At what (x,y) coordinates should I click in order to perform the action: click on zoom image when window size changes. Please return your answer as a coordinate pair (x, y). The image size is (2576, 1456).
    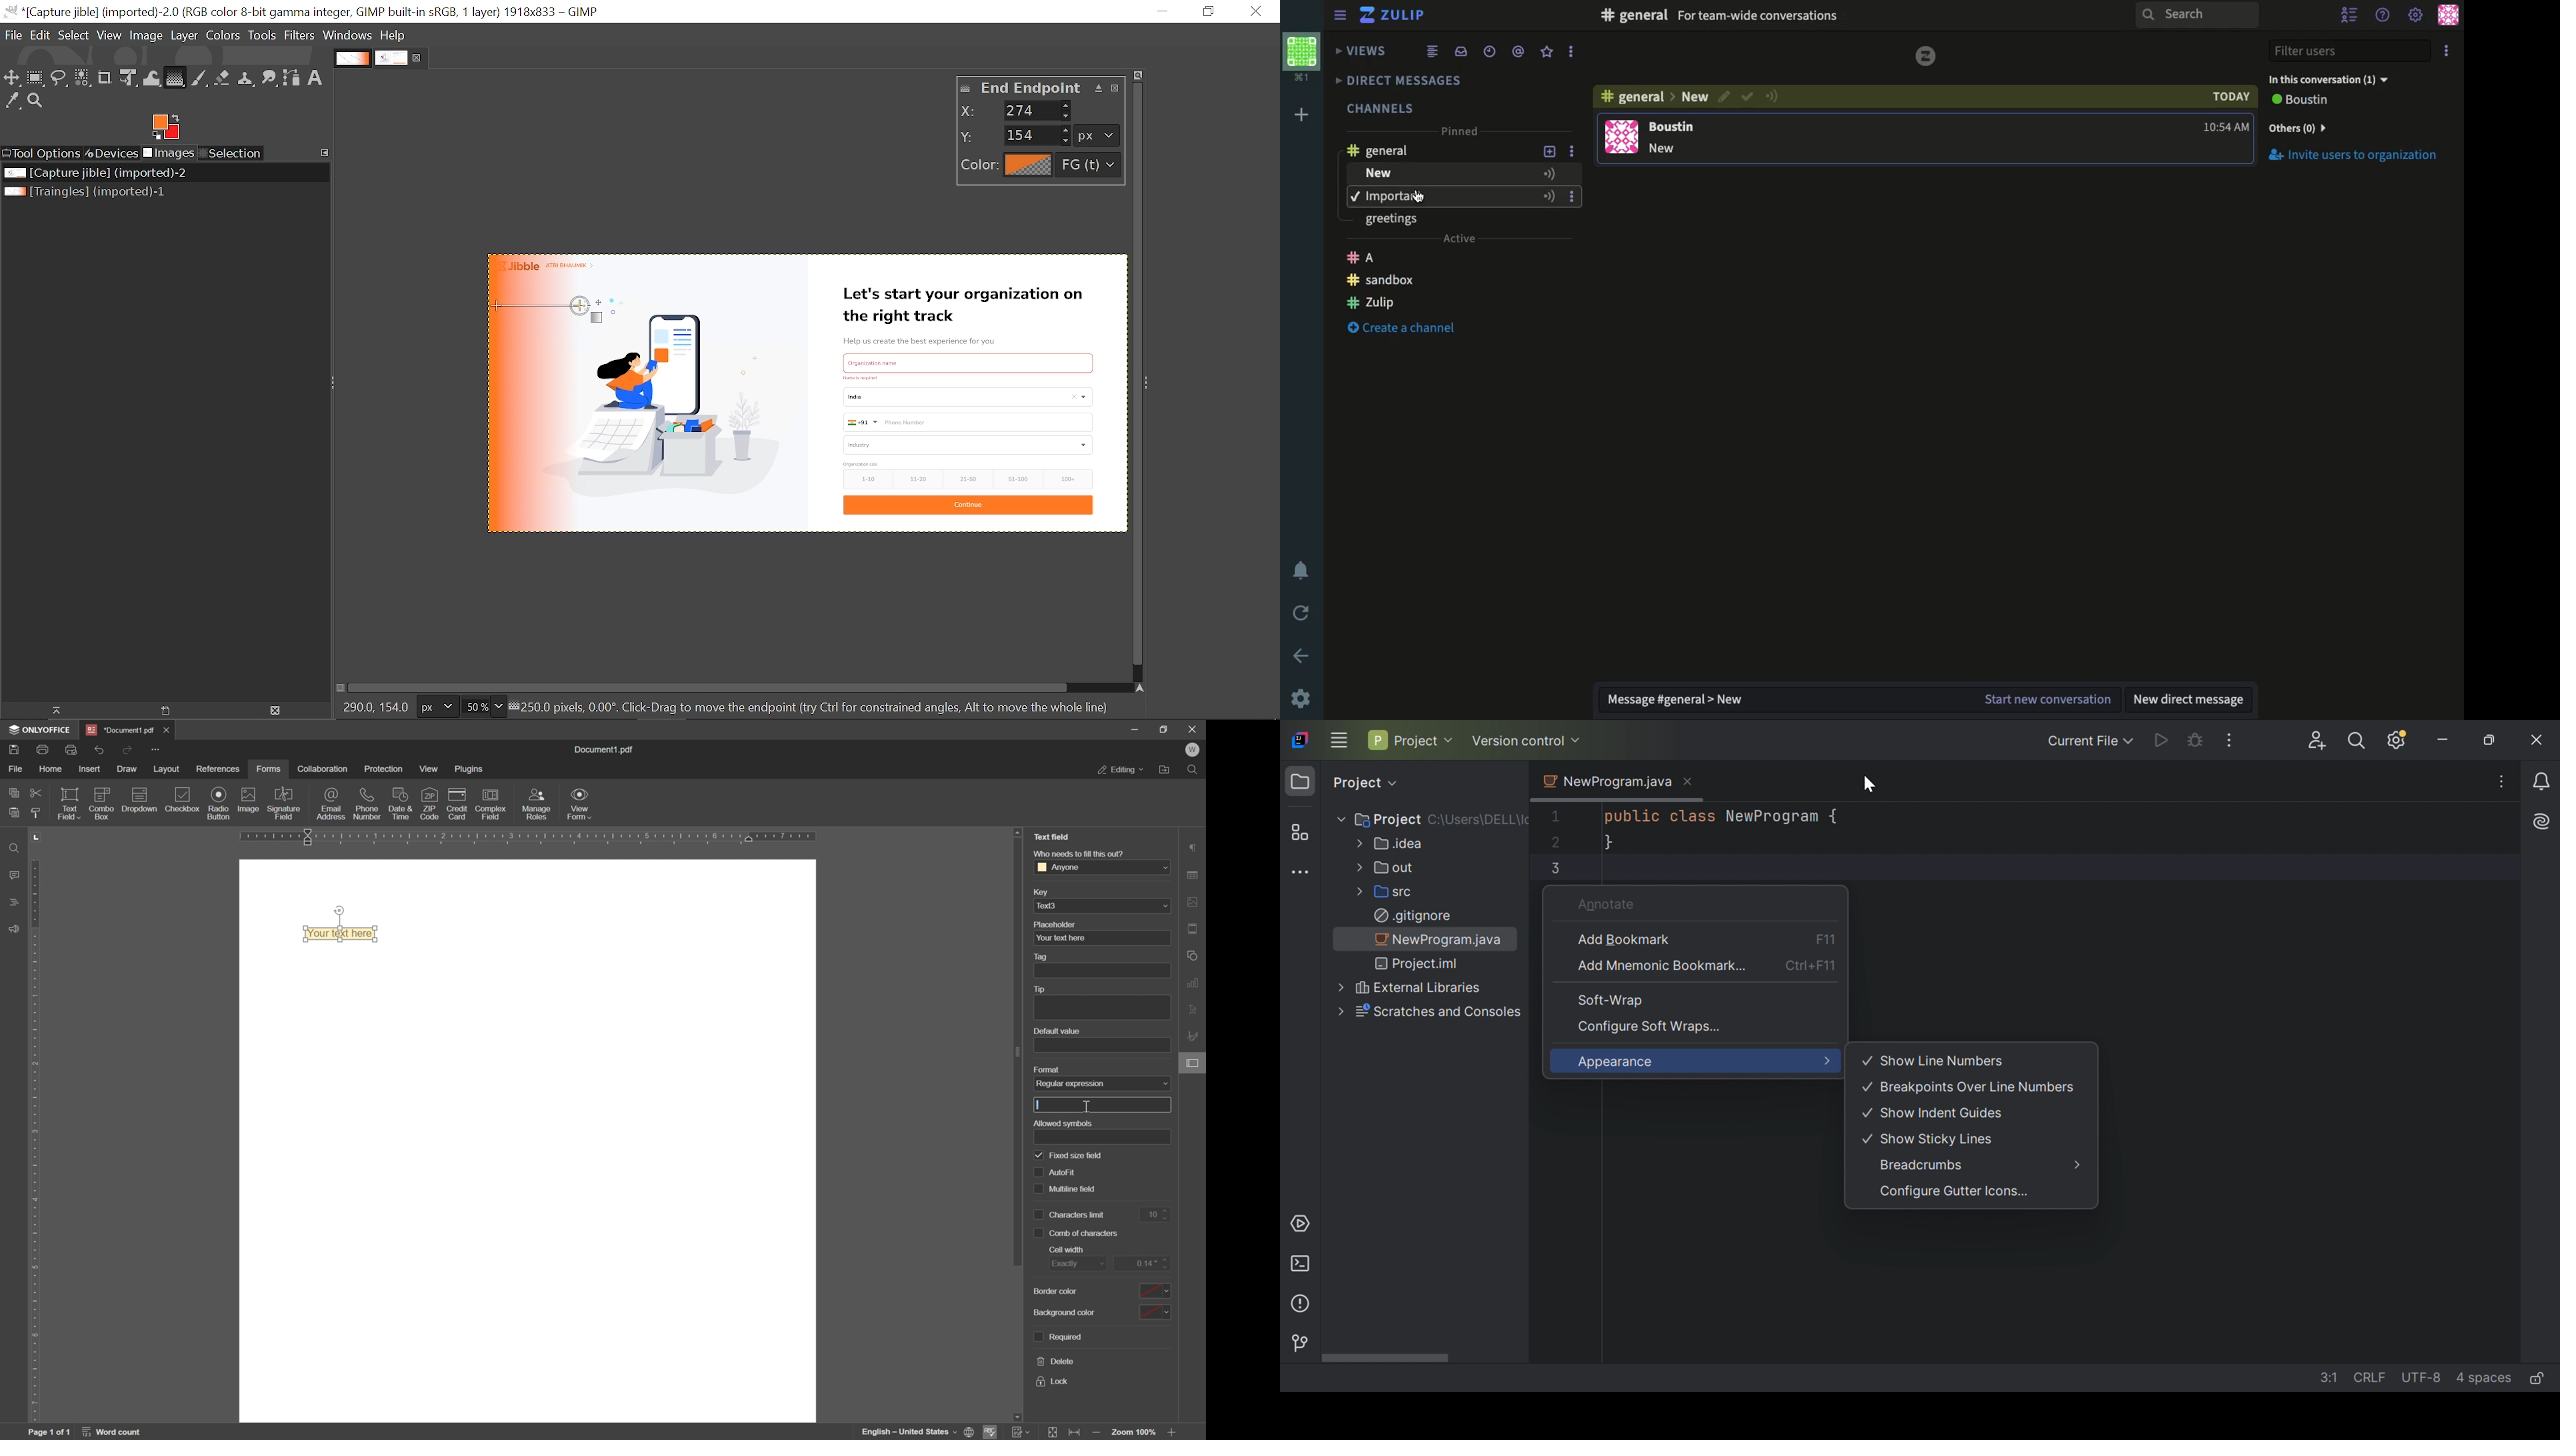
    Looking at the image, I should click on (1139, 73).